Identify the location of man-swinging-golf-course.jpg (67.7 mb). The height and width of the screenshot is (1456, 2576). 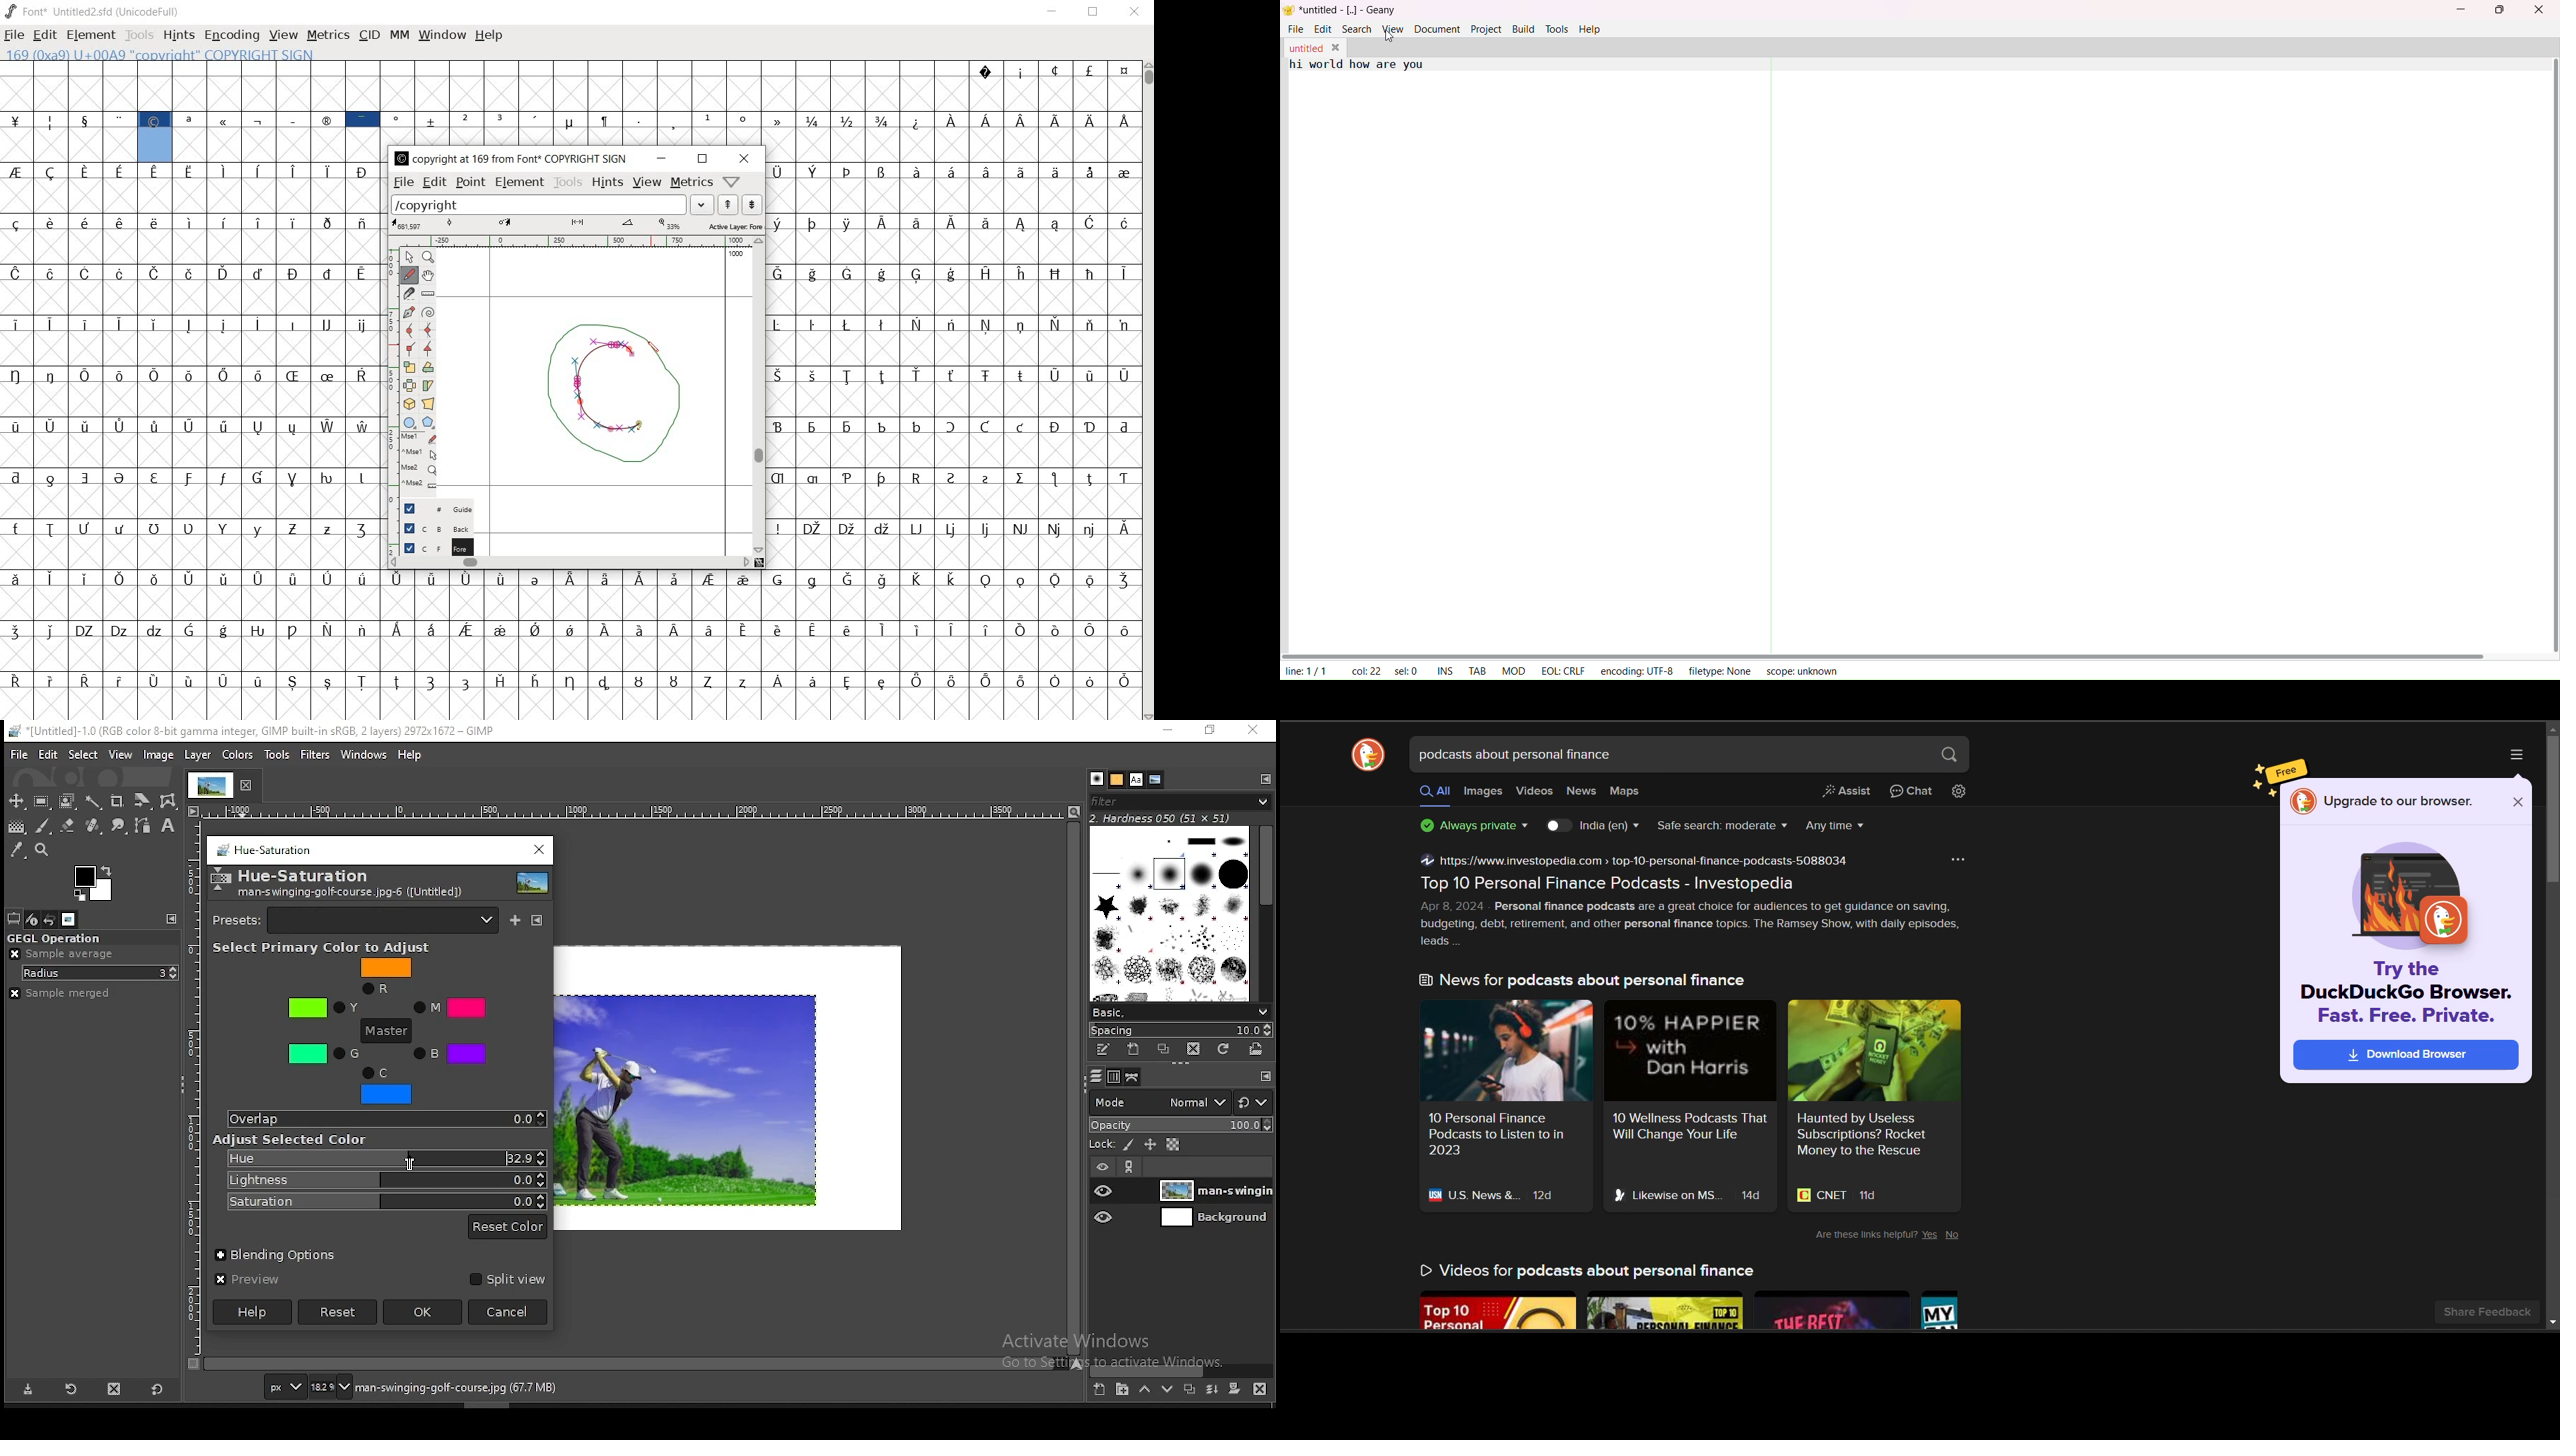
(458, 1389).